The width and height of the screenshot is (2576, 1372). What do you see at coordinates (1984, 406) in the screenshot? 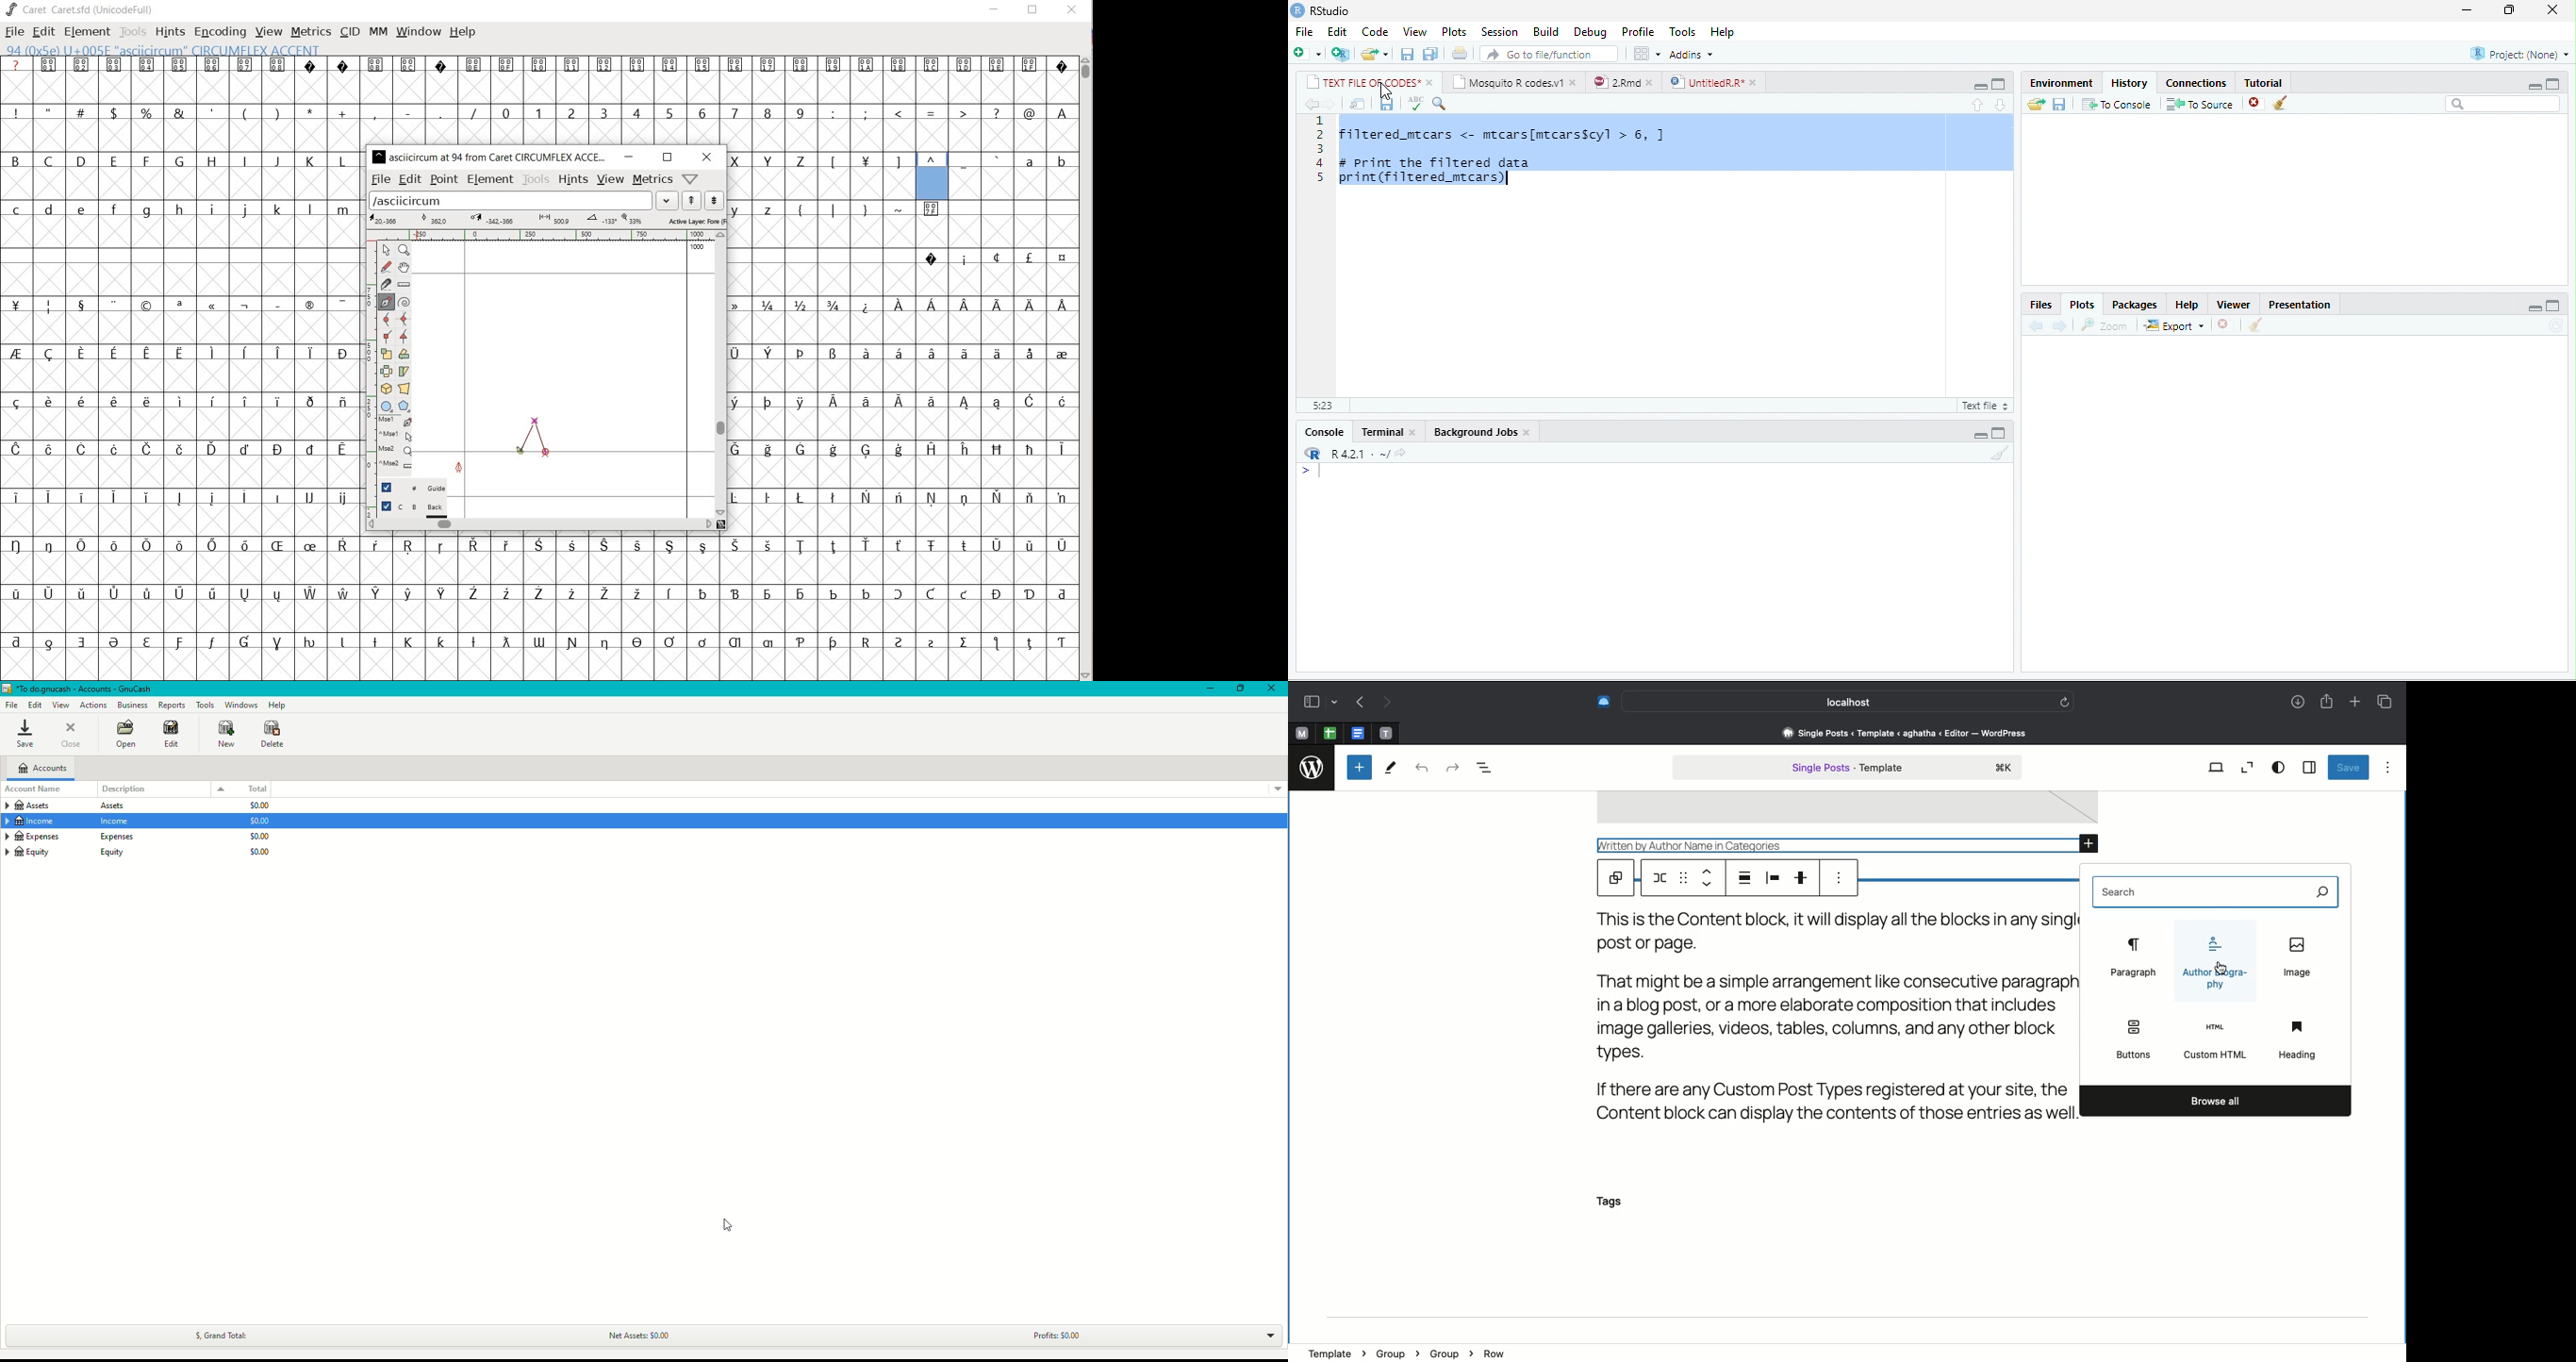
I see `R script` at bounding box center [1984, 406].